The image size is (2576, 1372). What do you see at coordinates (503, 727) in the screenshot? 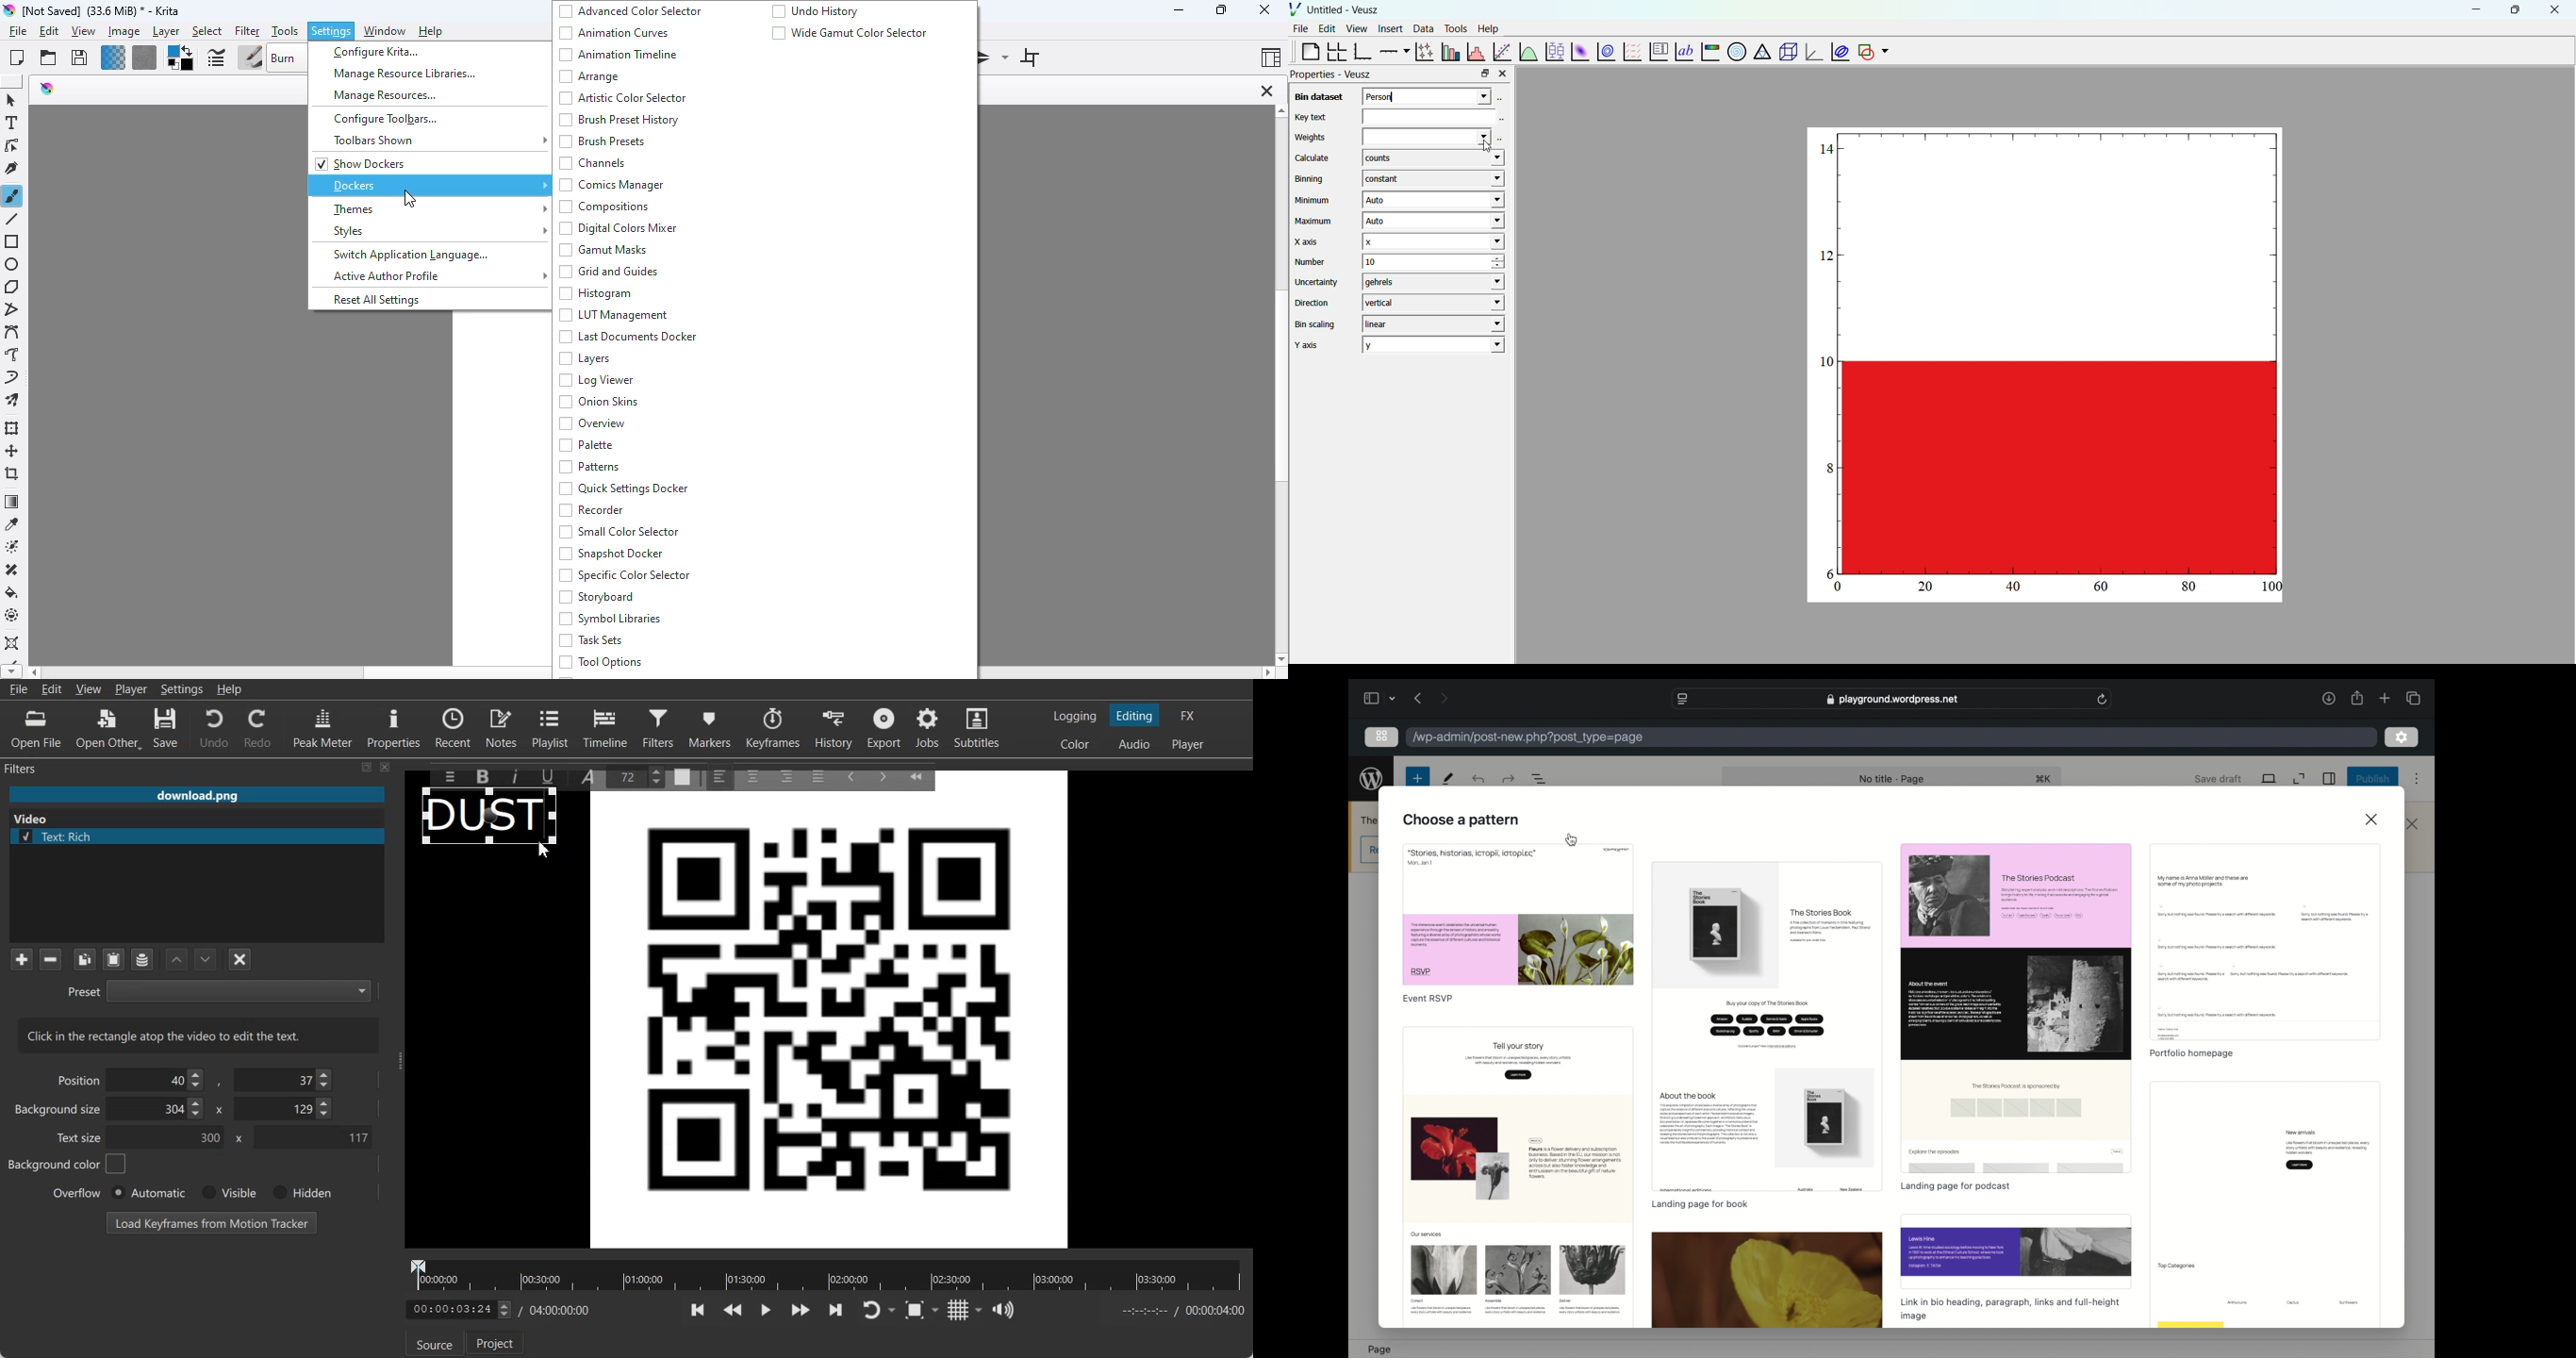
I see `Notes` at bounding box center [503, 727].